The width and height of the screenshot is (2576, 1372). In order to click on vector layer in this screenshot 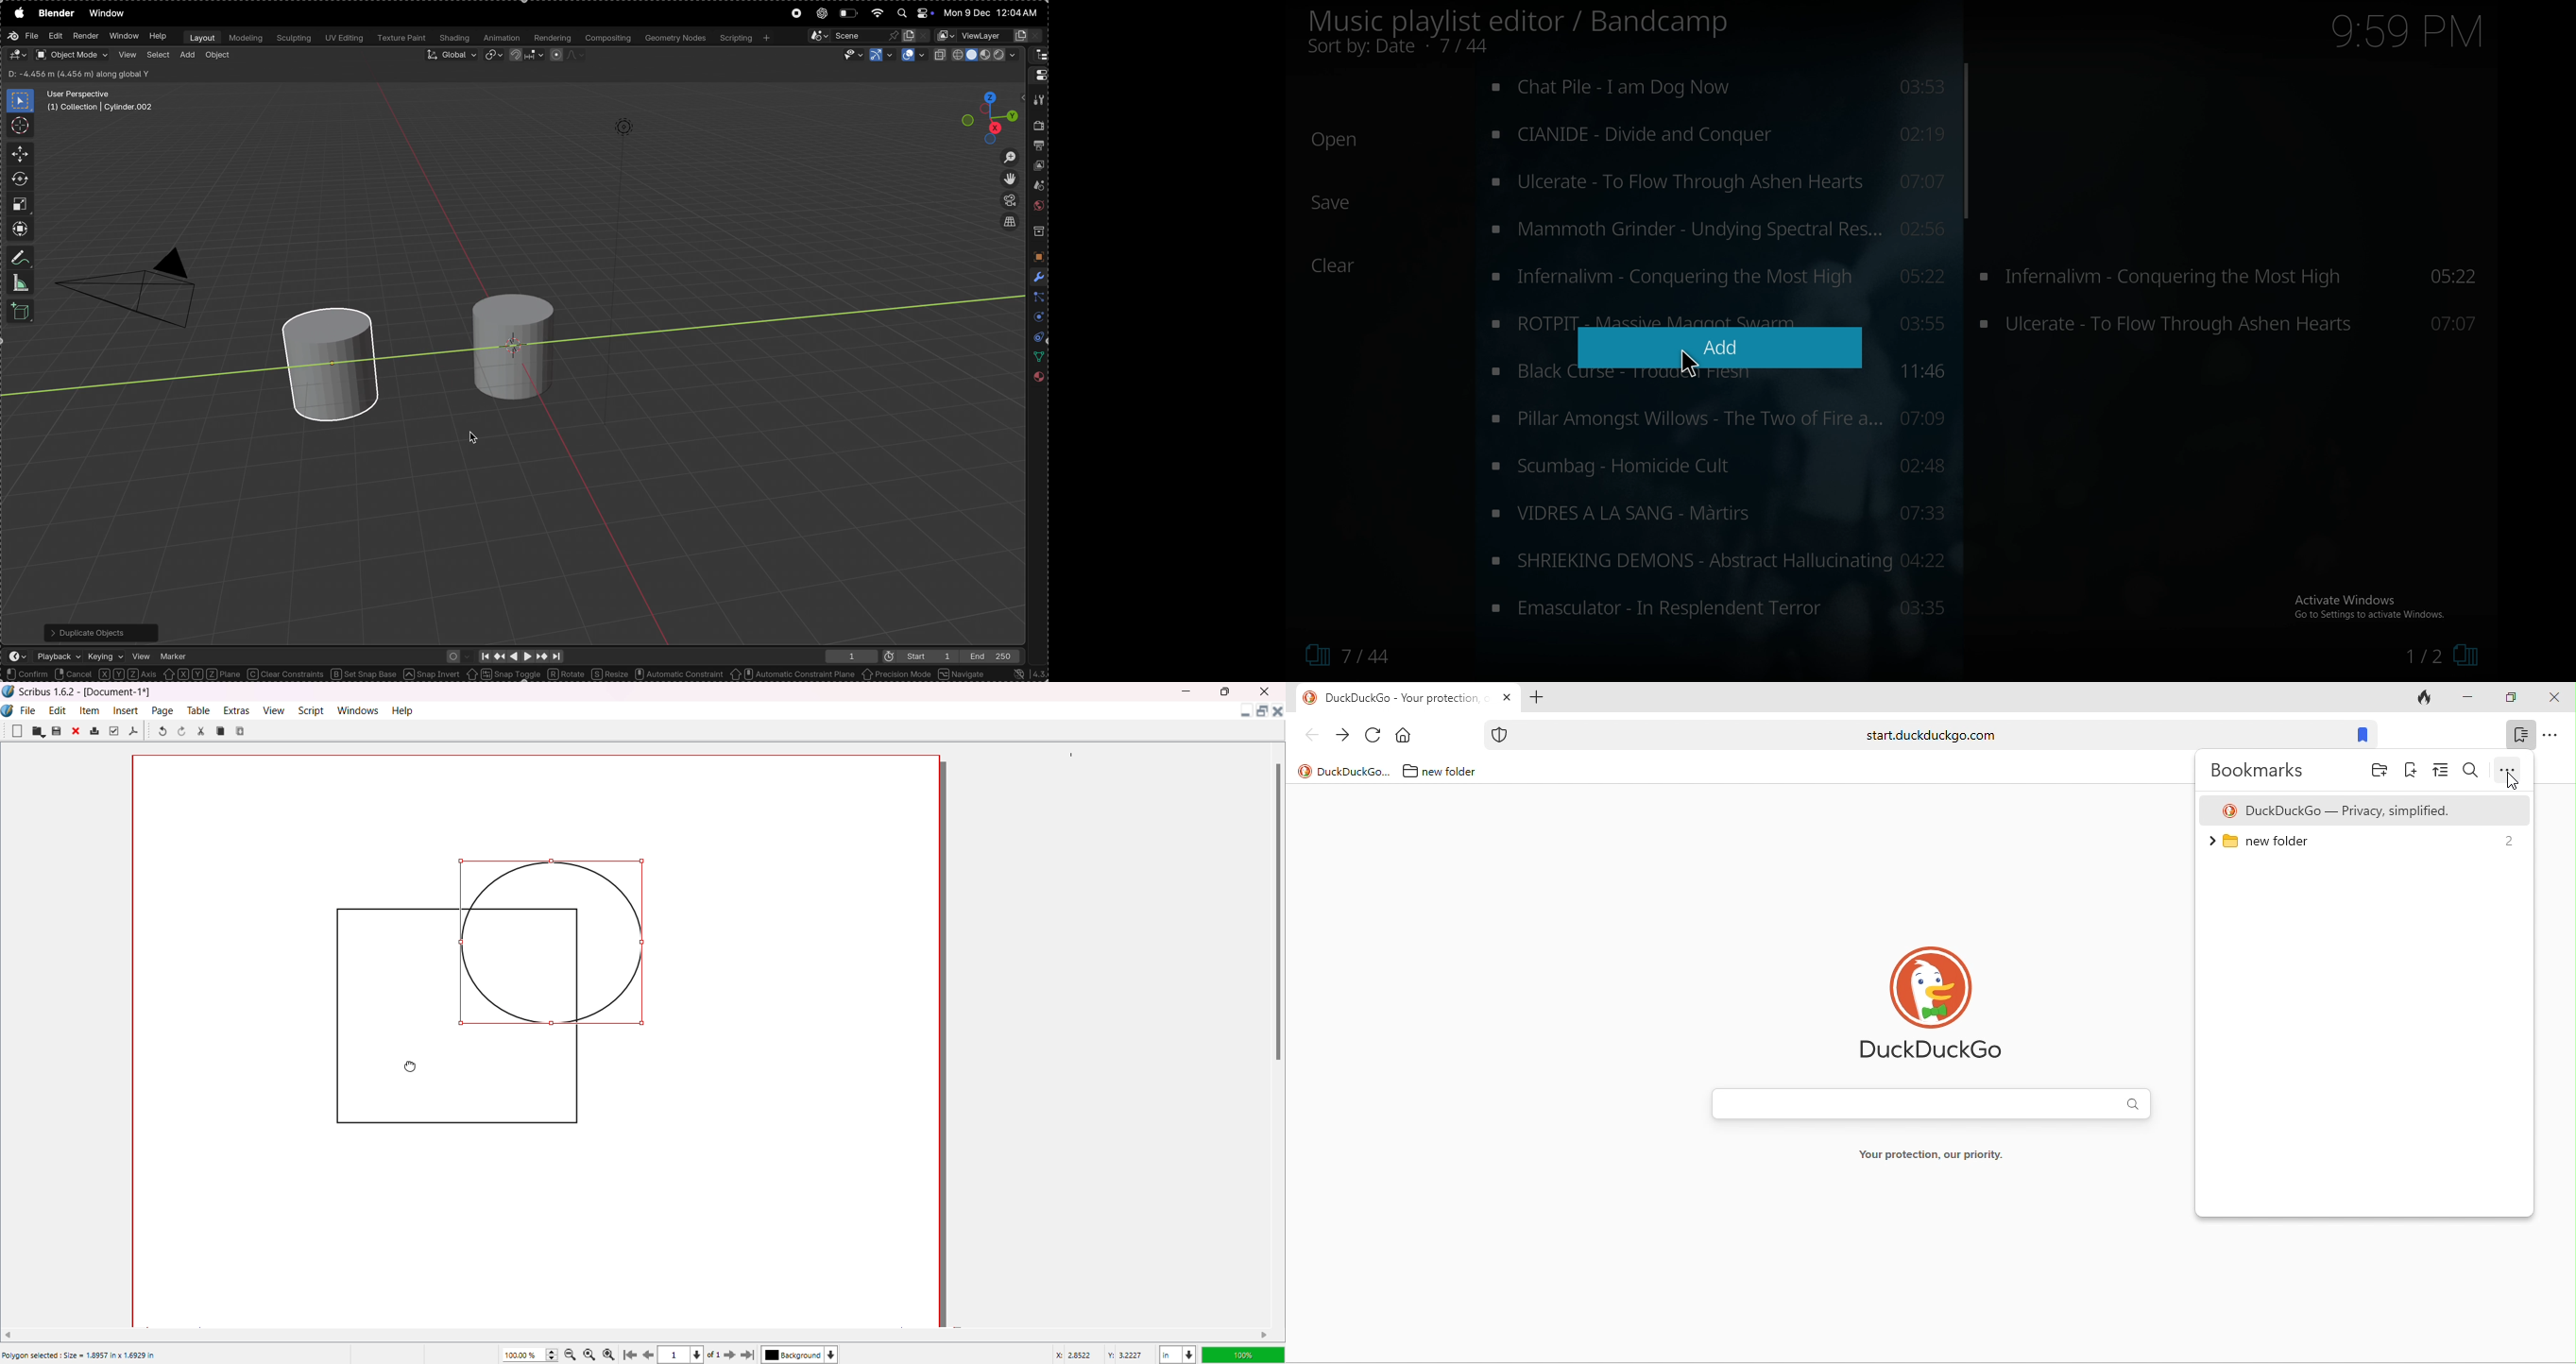, I will do `click(989, 36)`.